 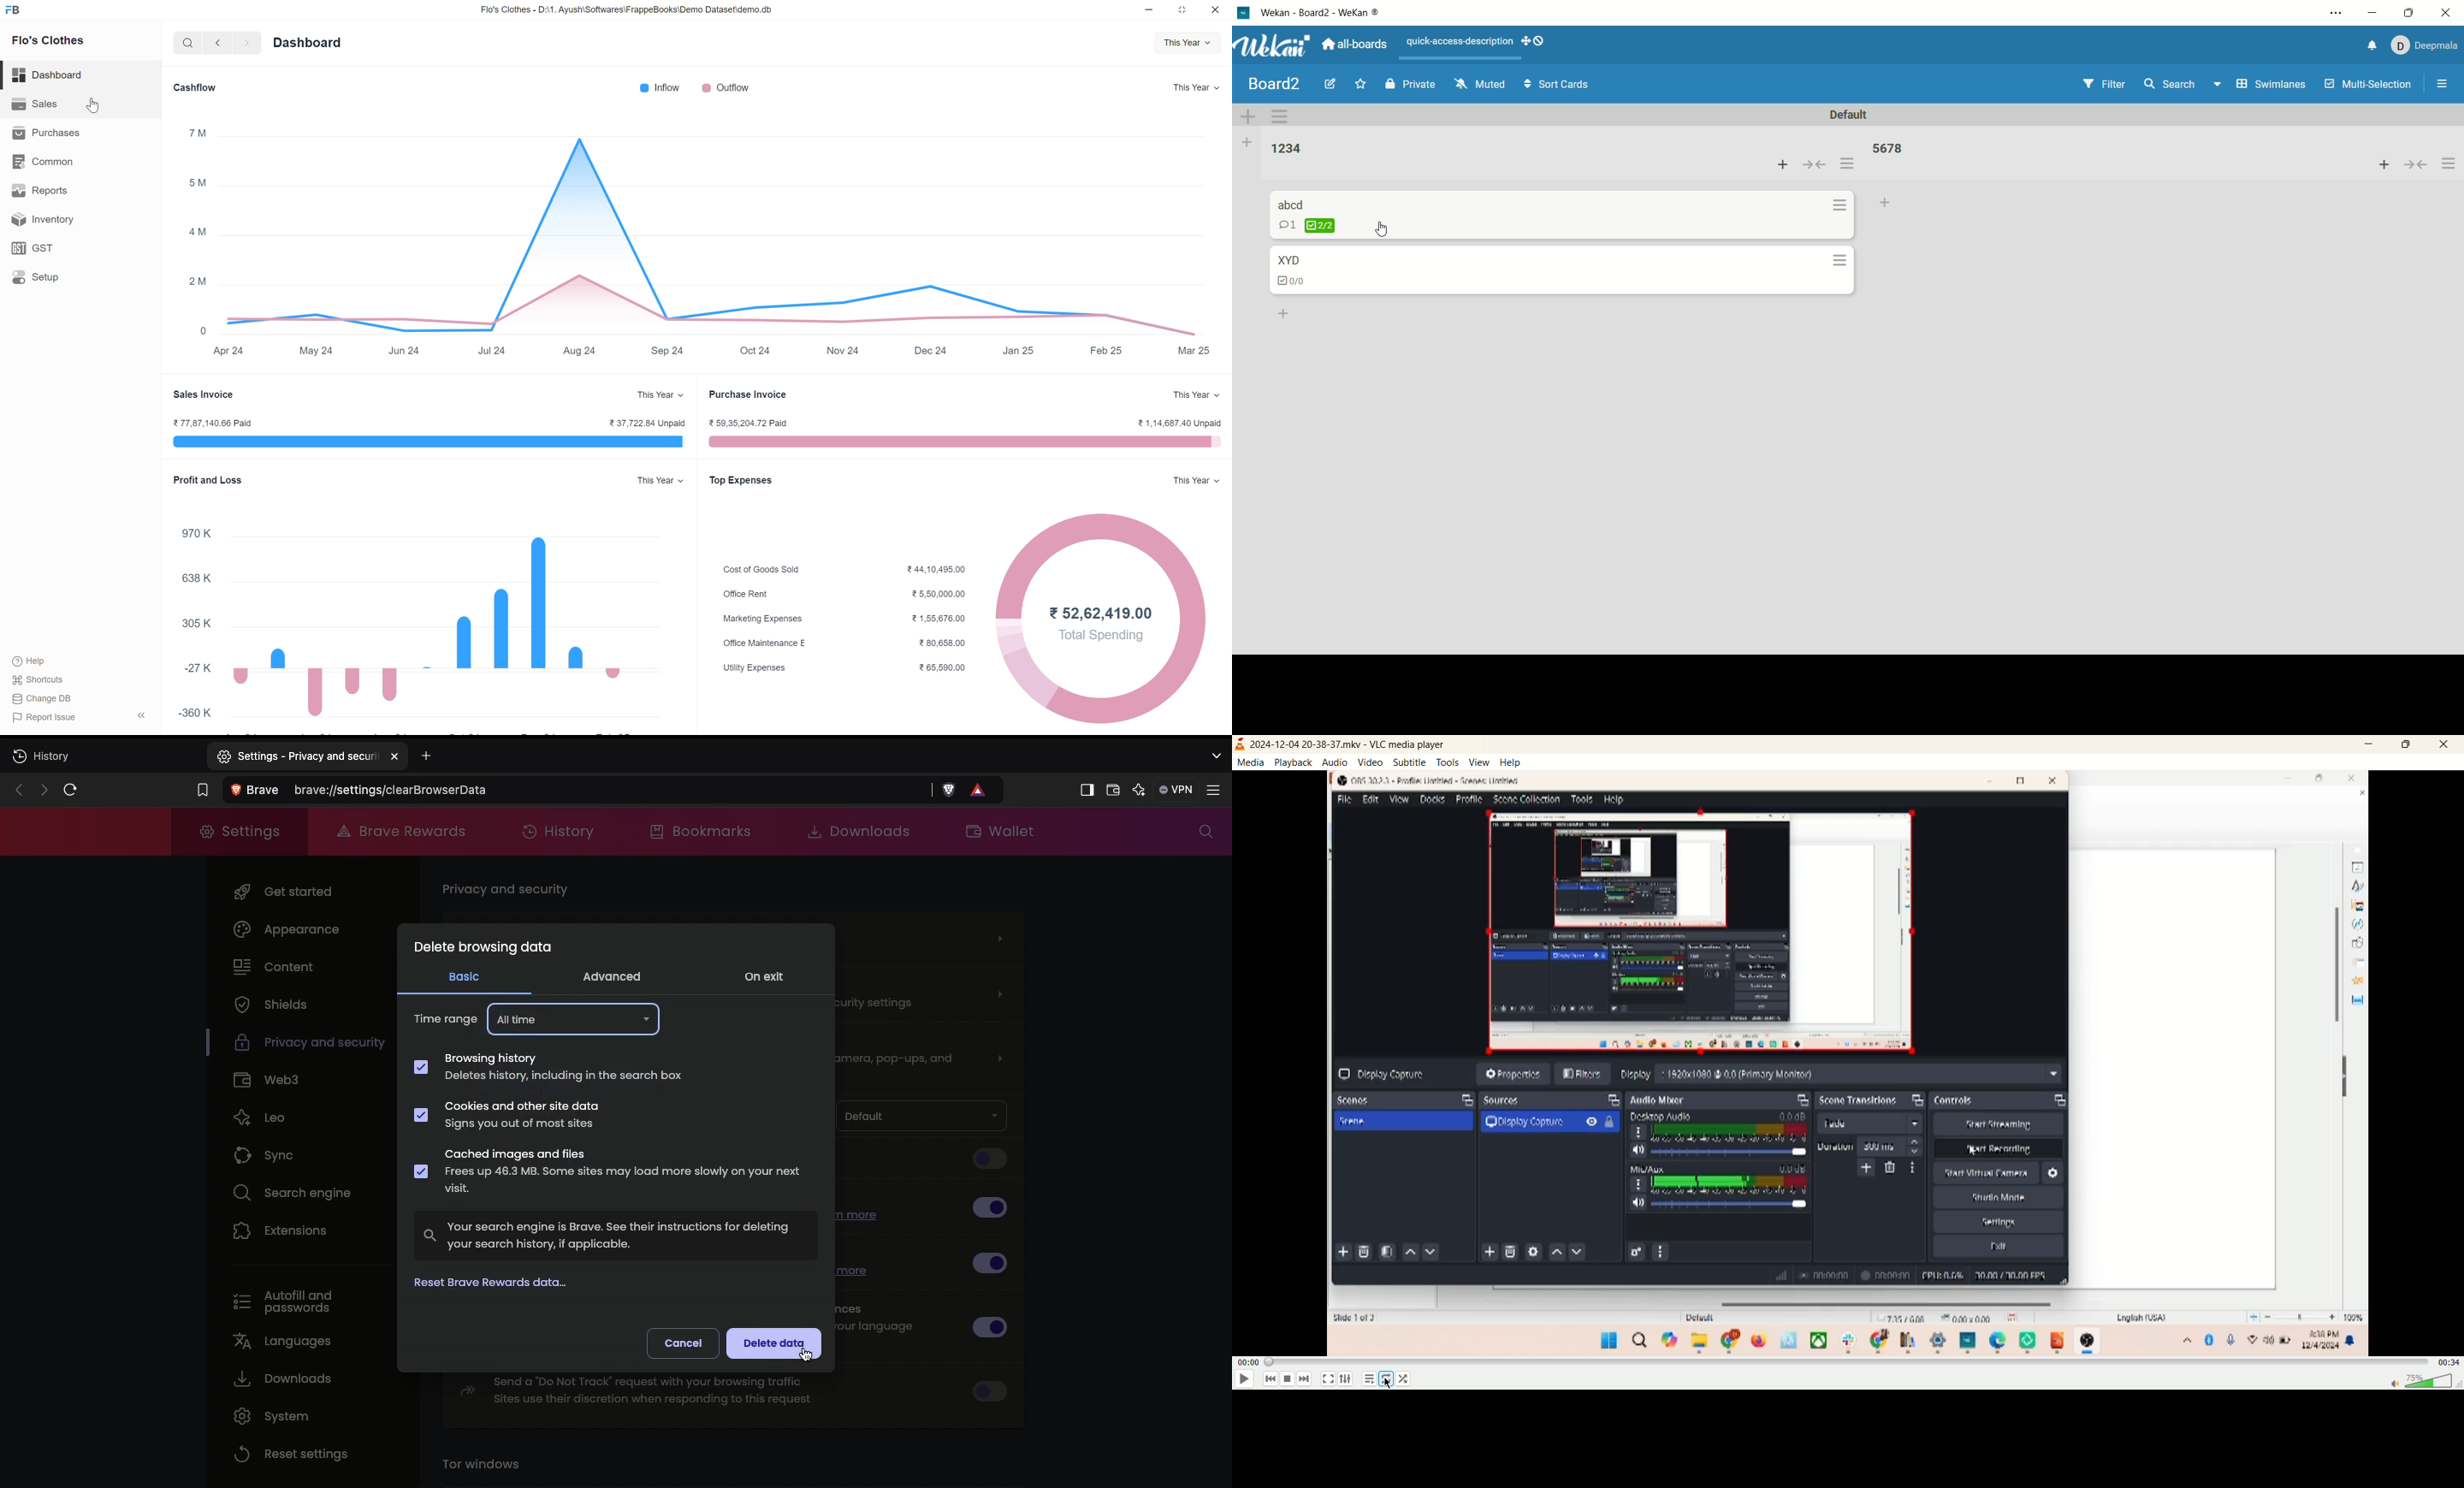 I want to click on Utility Expenses, so click(x=759, y=670).